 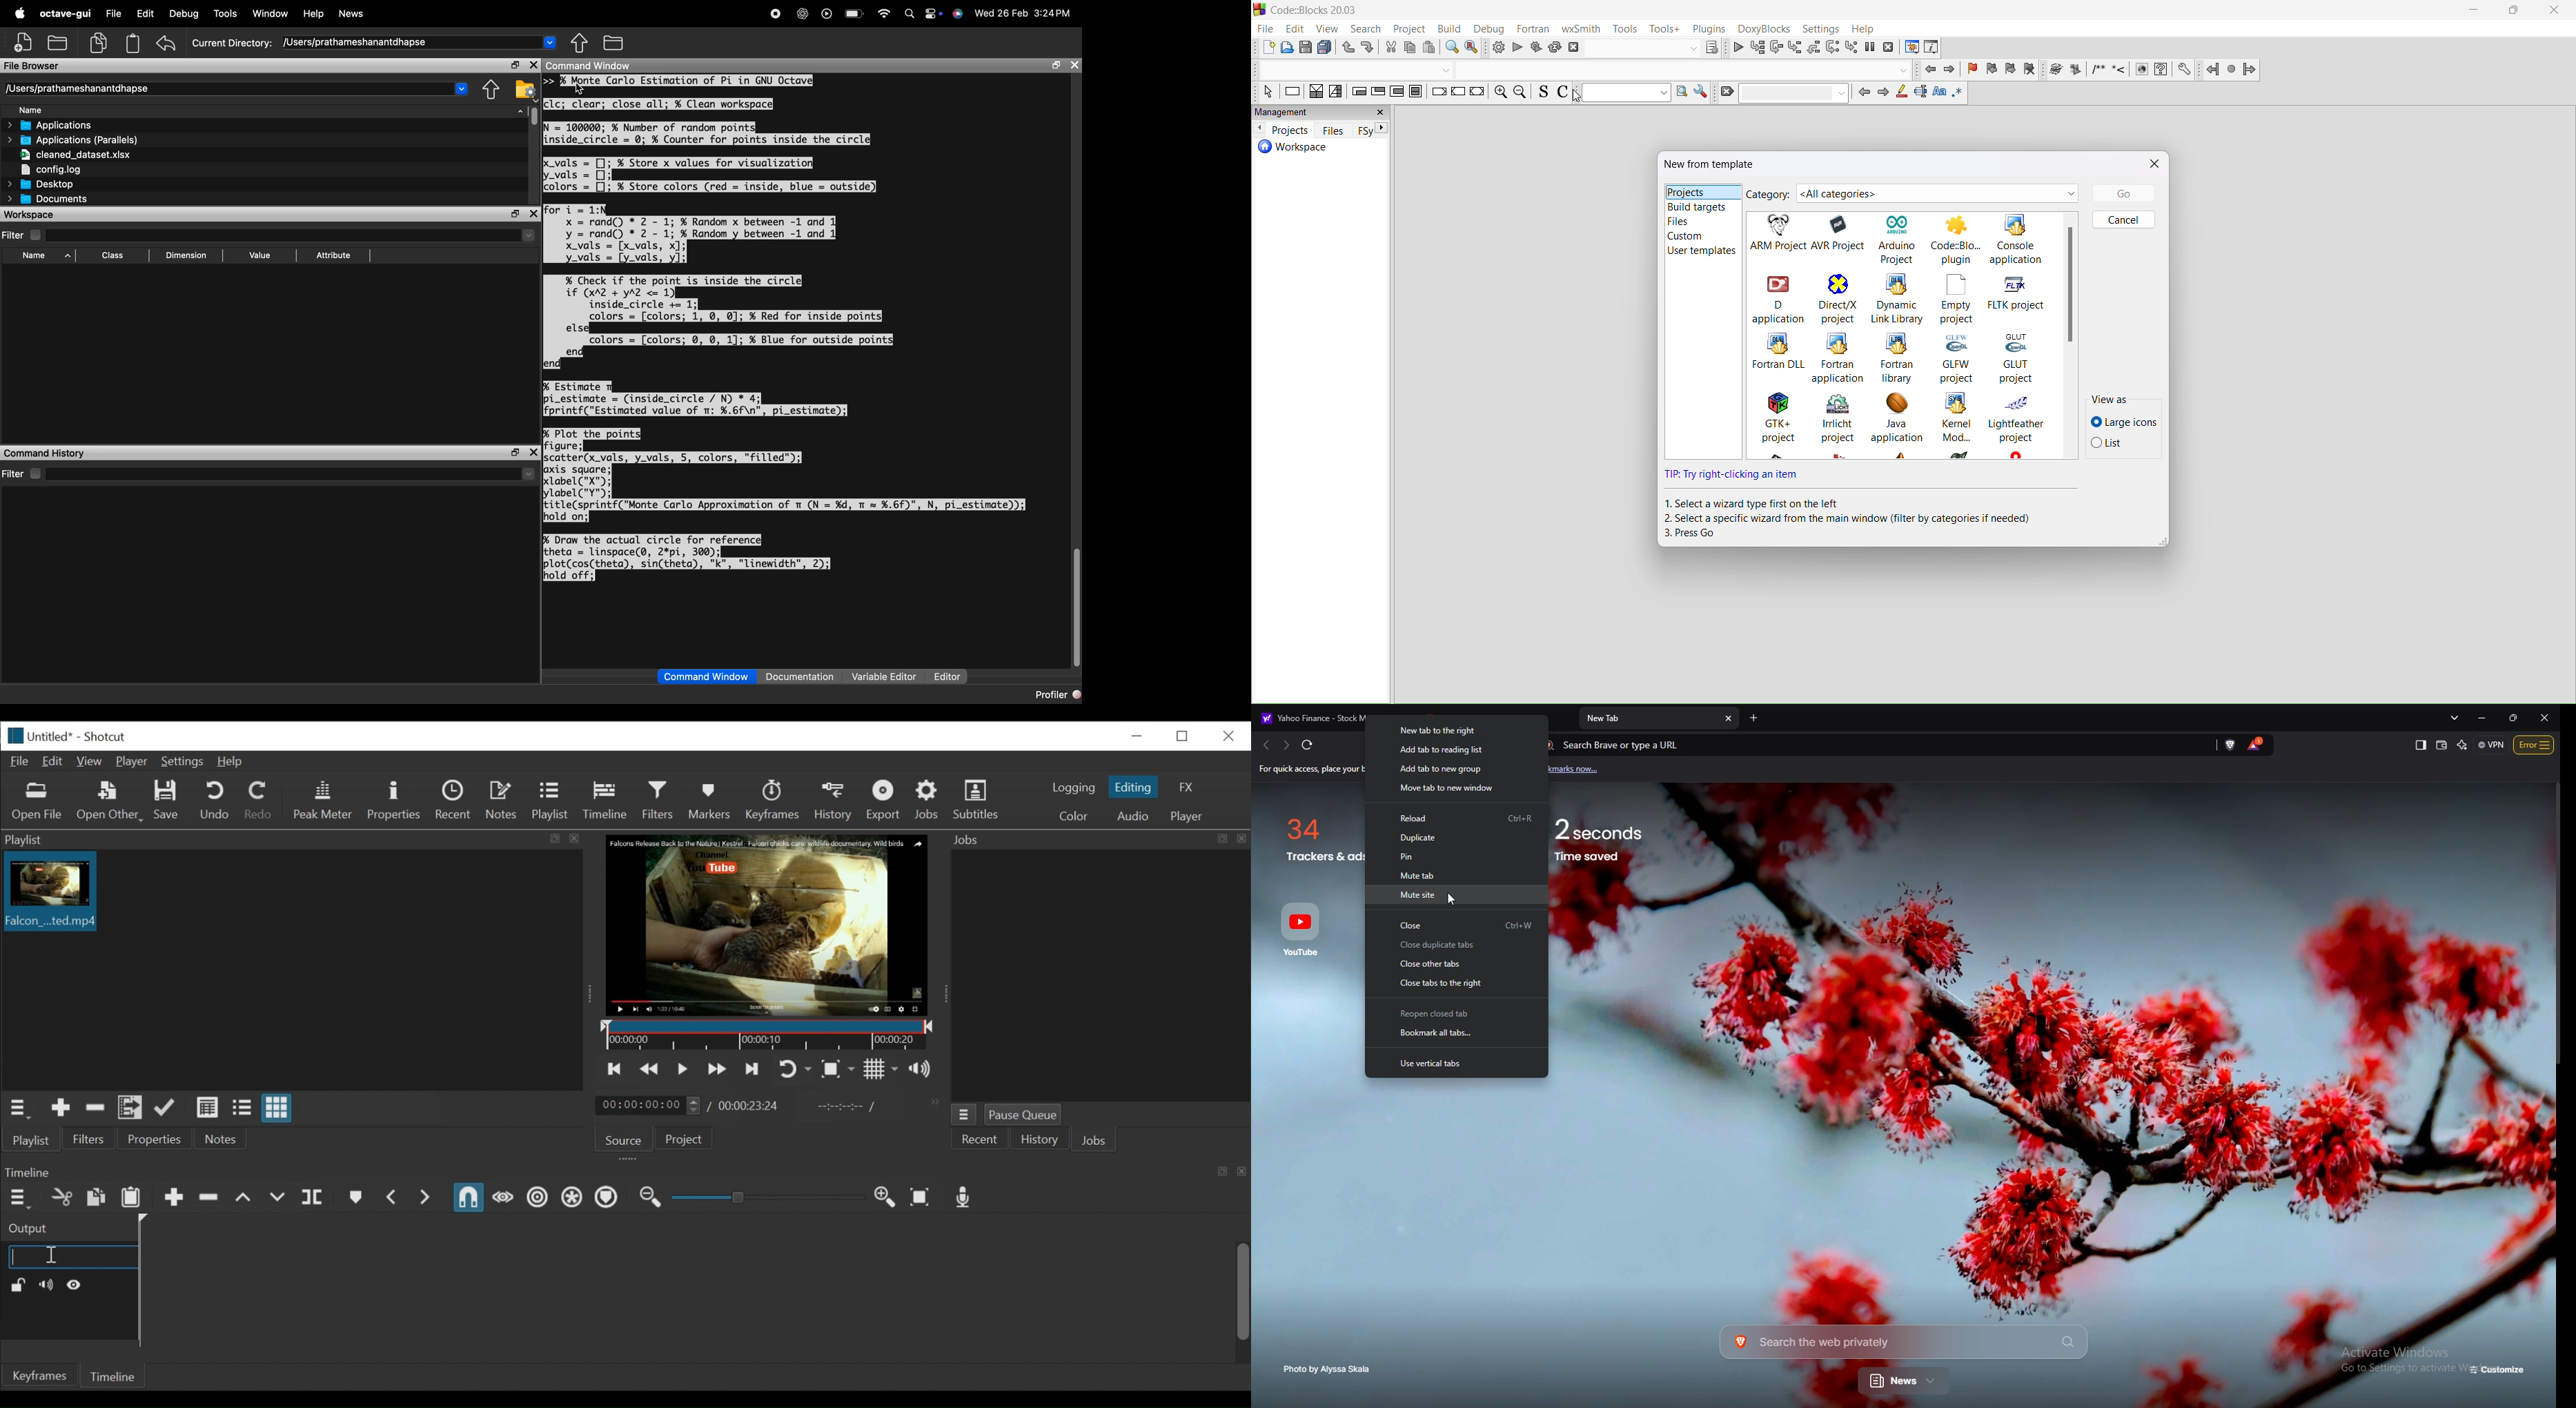 What do you see at coordinates (1537, 46) in the screenshot?
I see `build and run` at bounding box center [1537, 46].